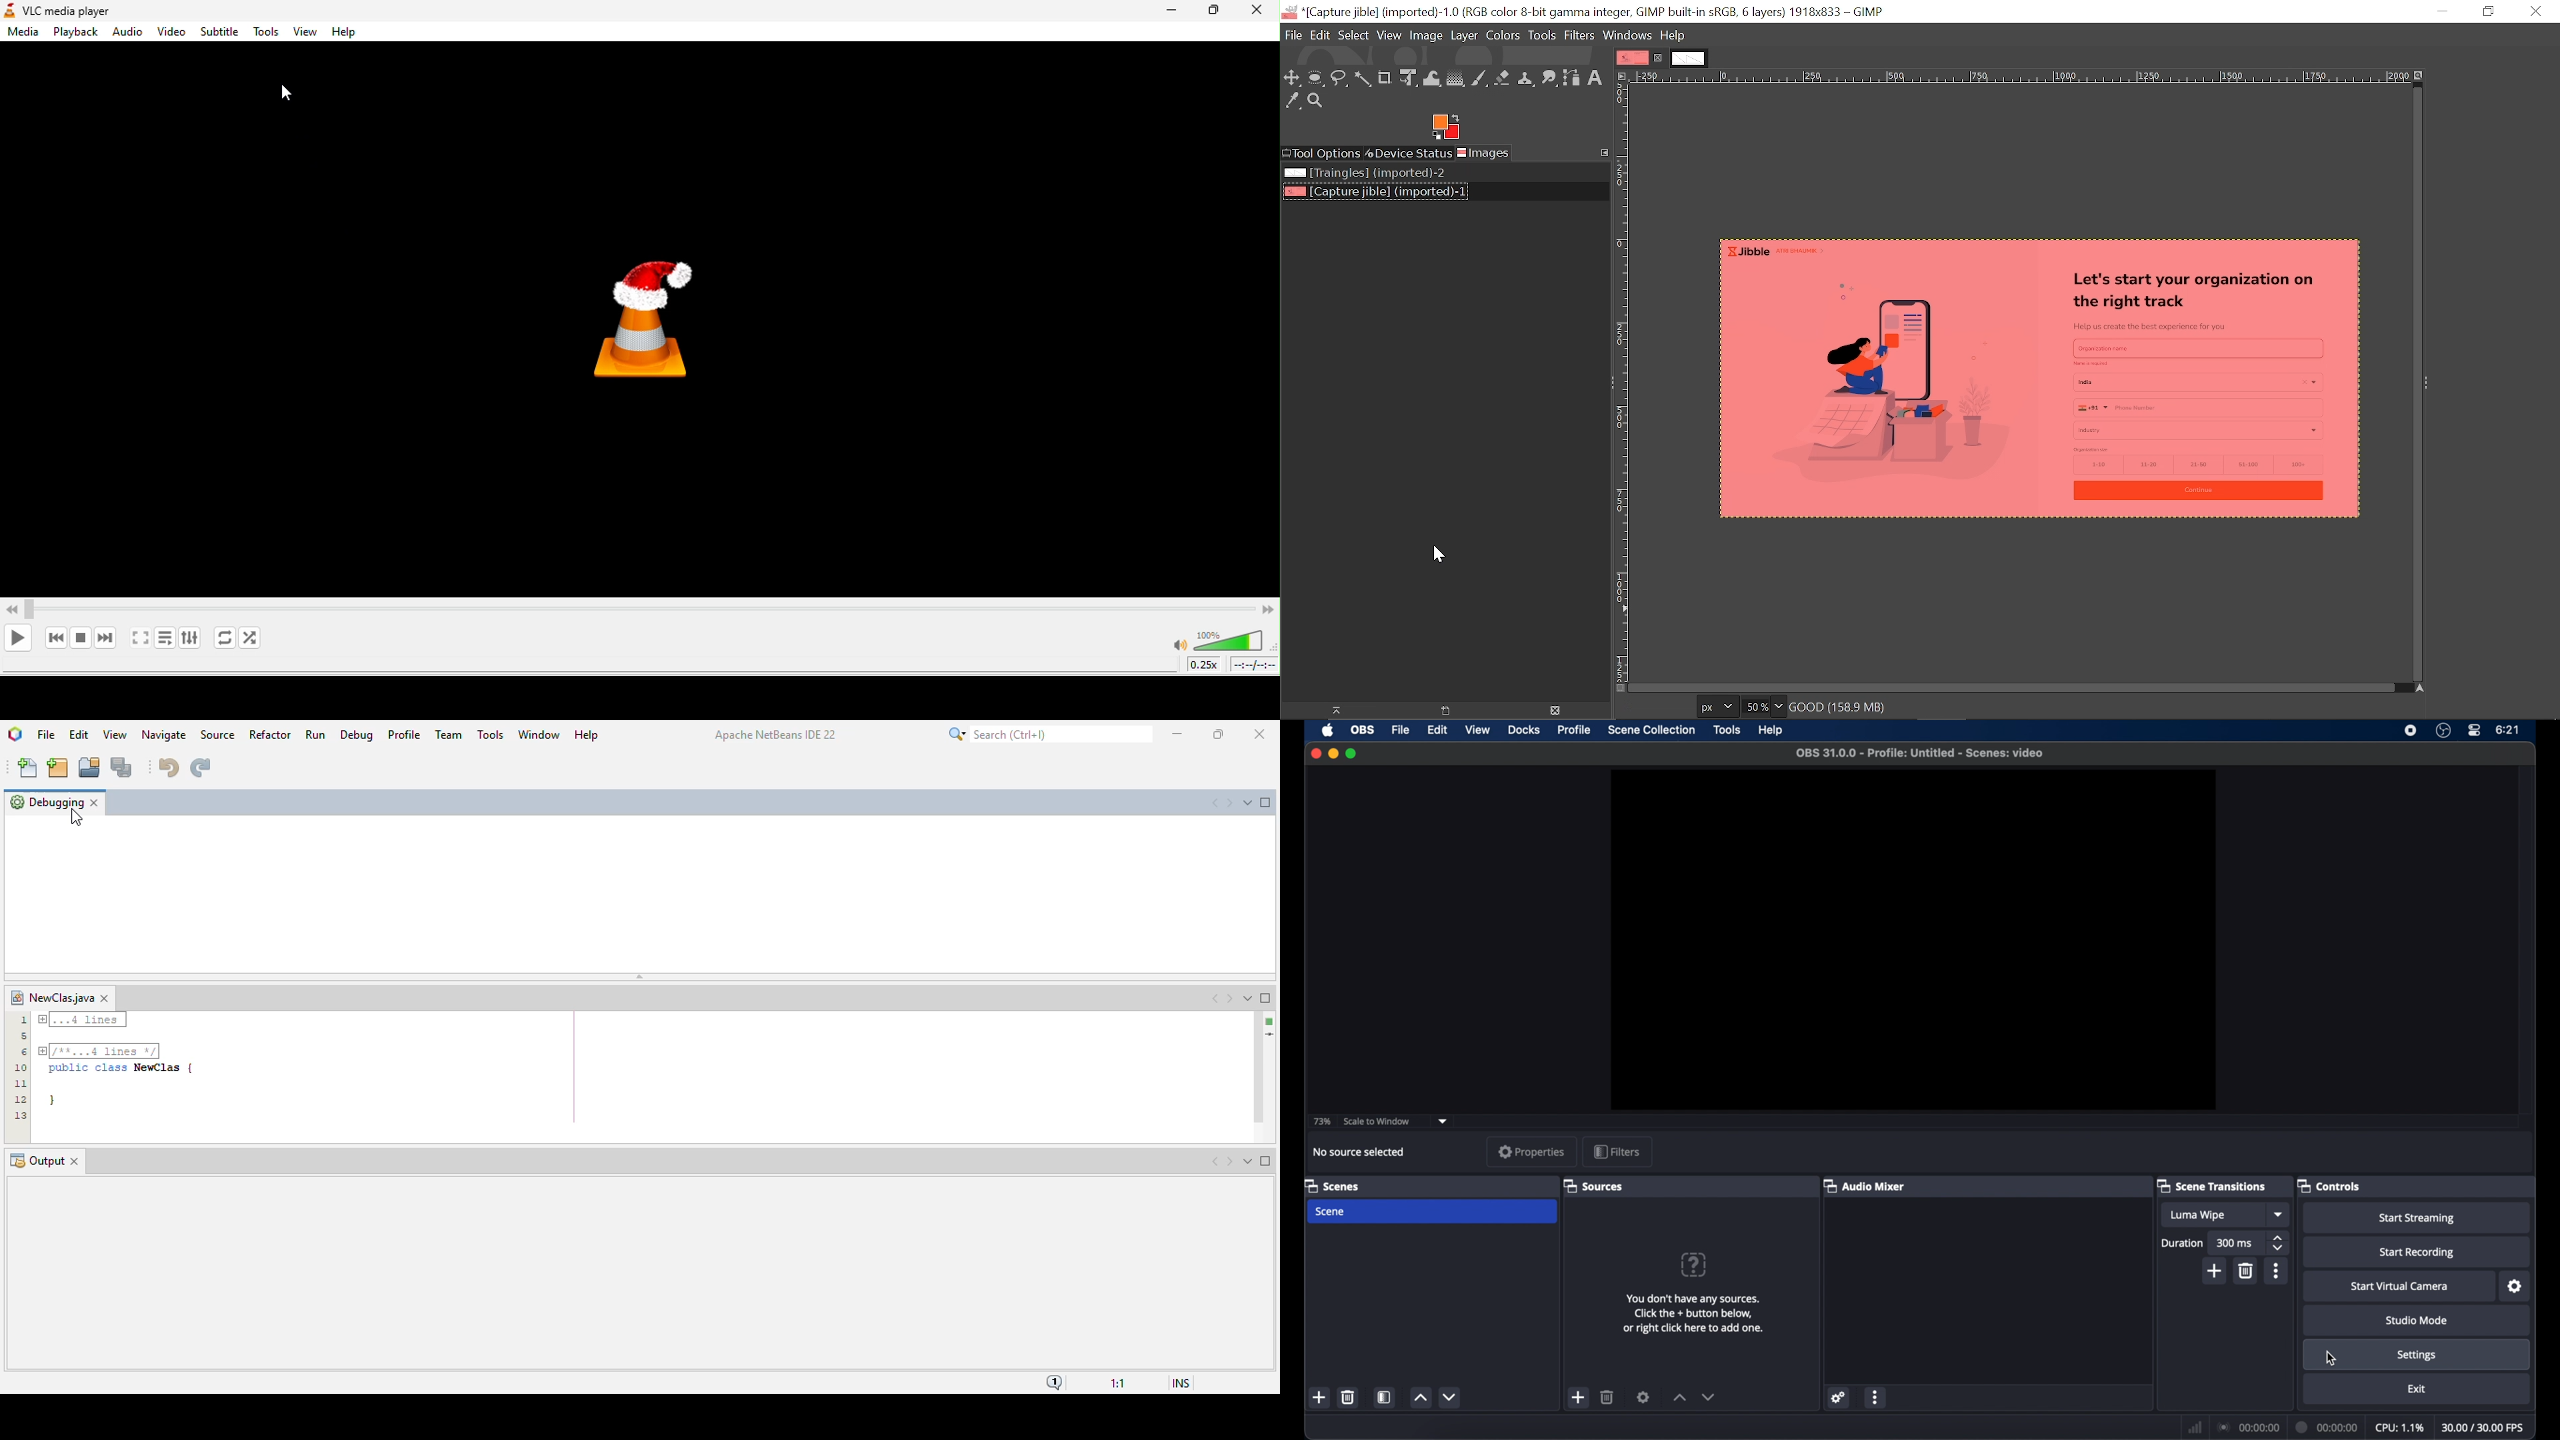 The image size is (2576, 1456). Describe the element at coordinates (1247, 802) in the screenshot. I see `show opened documents list` at that location.